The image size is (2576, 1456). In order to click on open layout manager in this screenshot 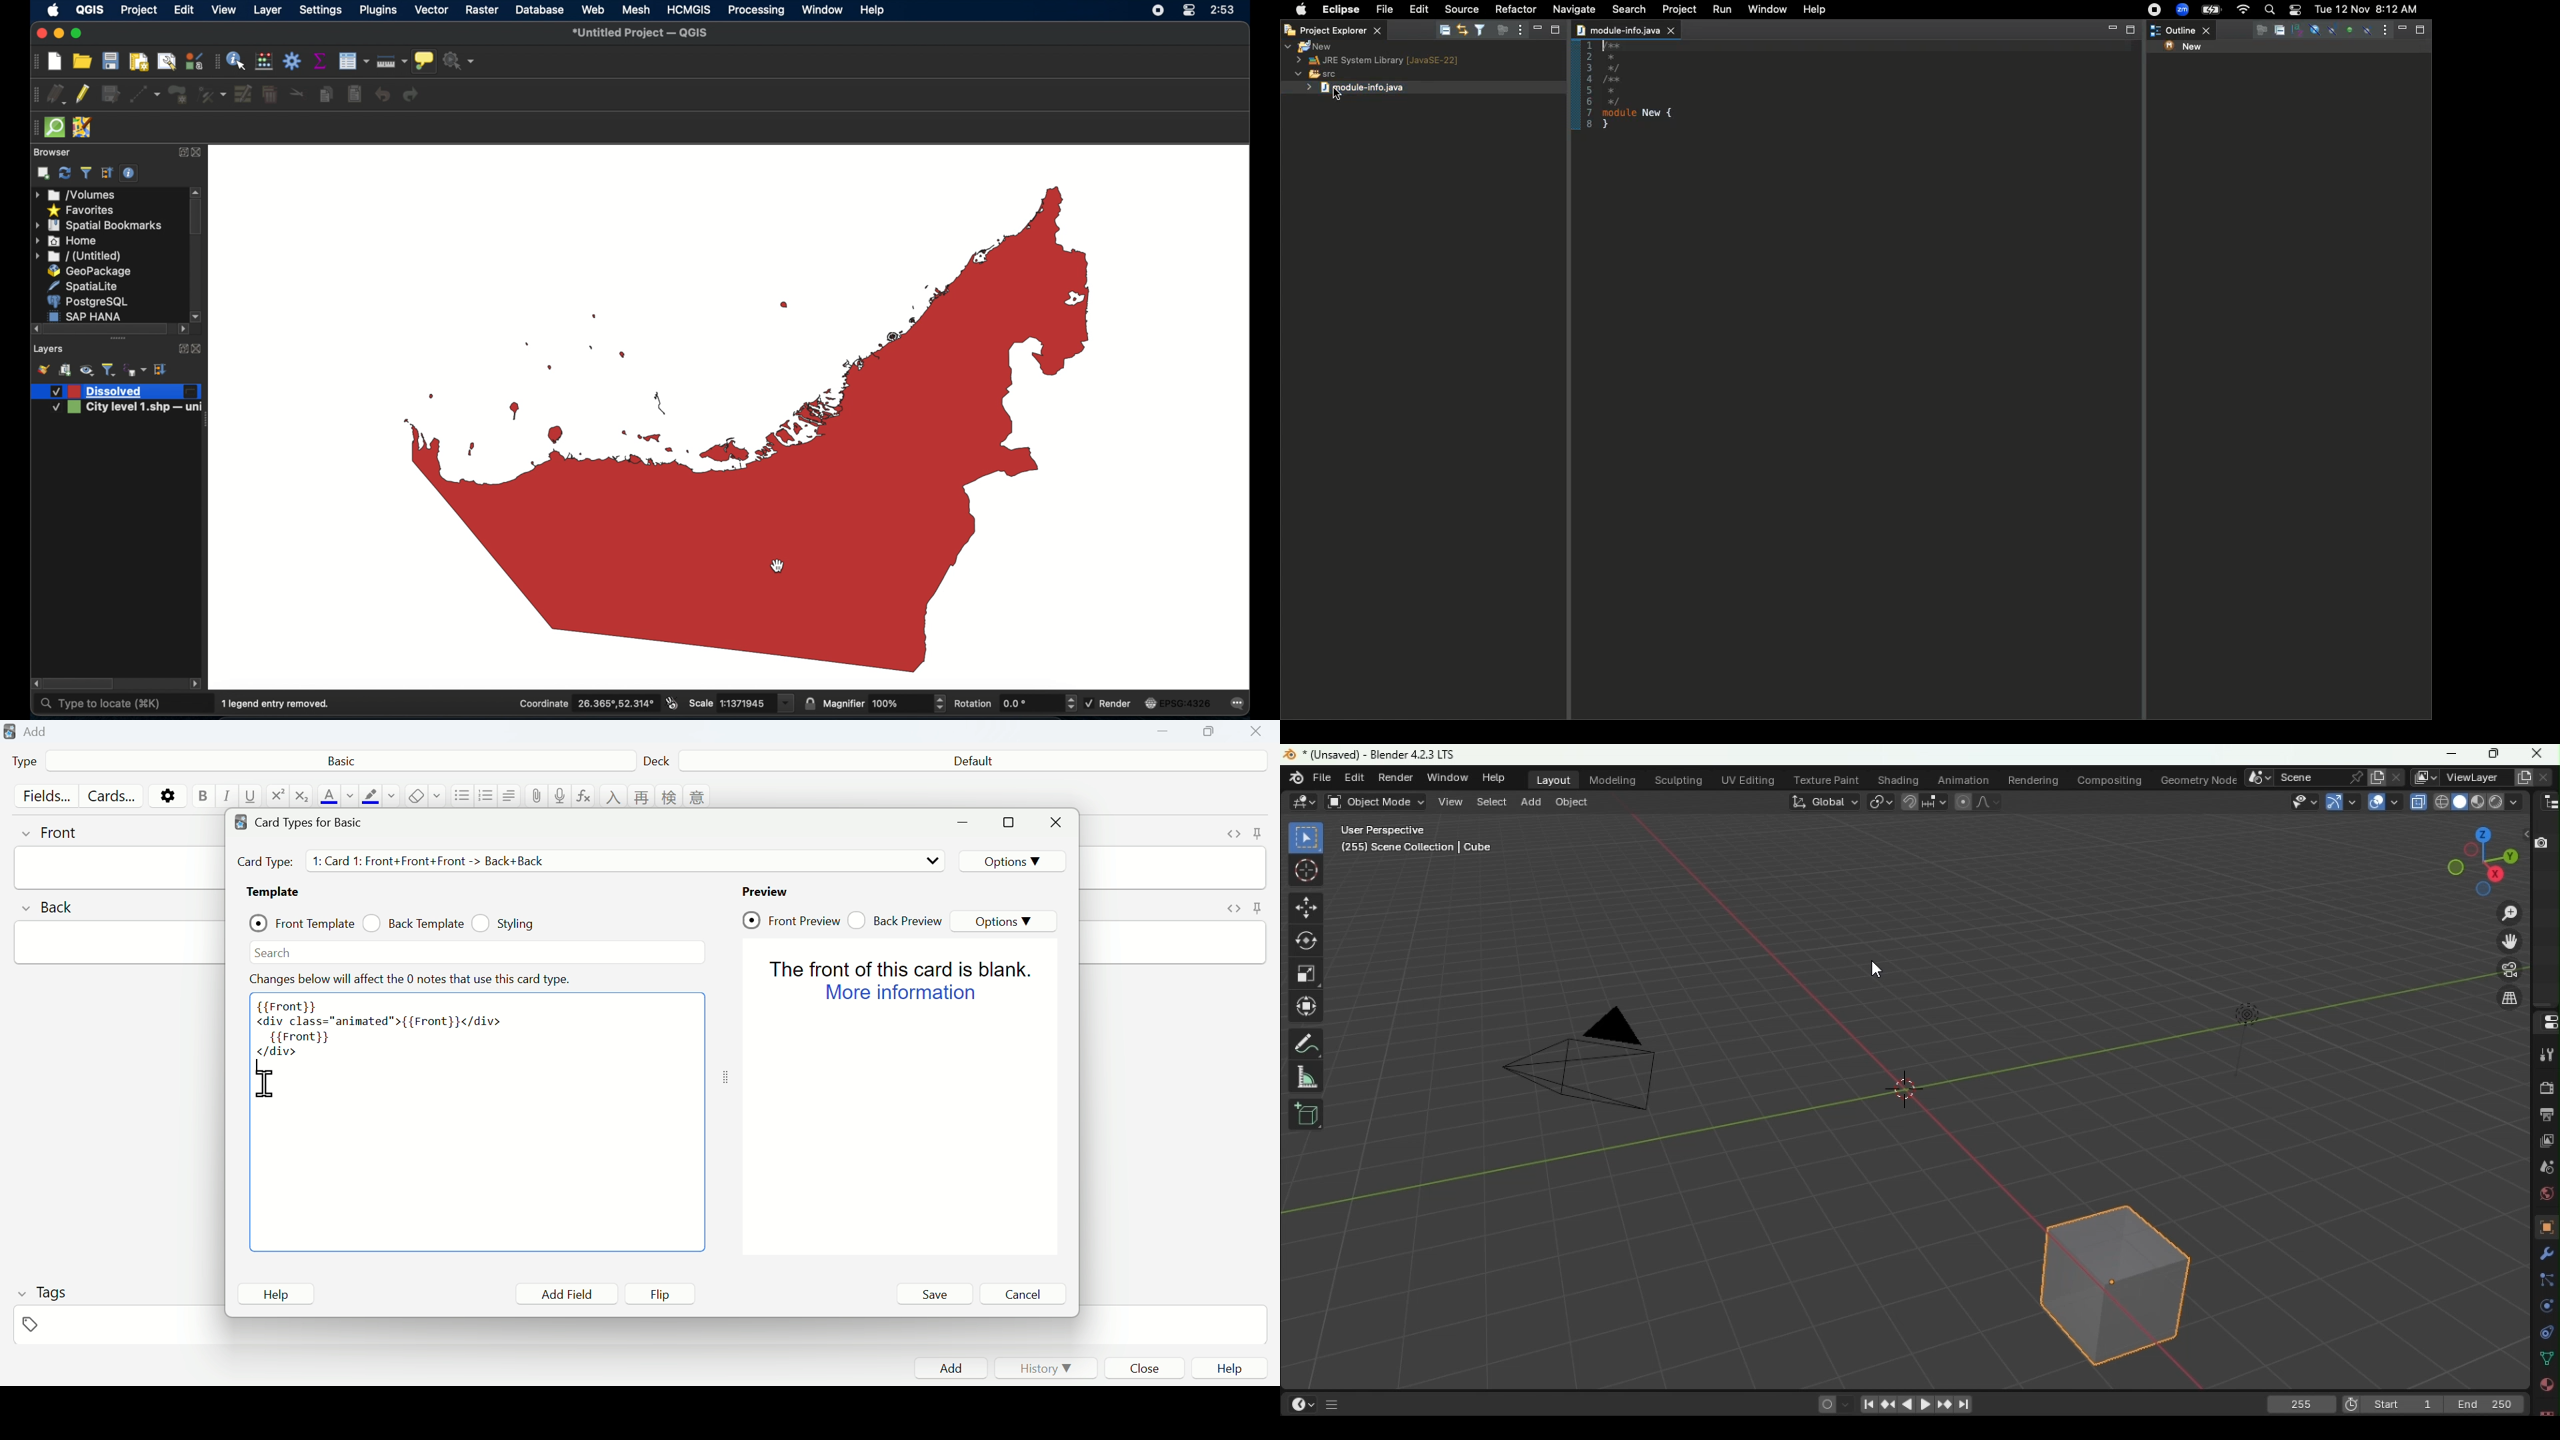, I will do `click(165, 62)`.